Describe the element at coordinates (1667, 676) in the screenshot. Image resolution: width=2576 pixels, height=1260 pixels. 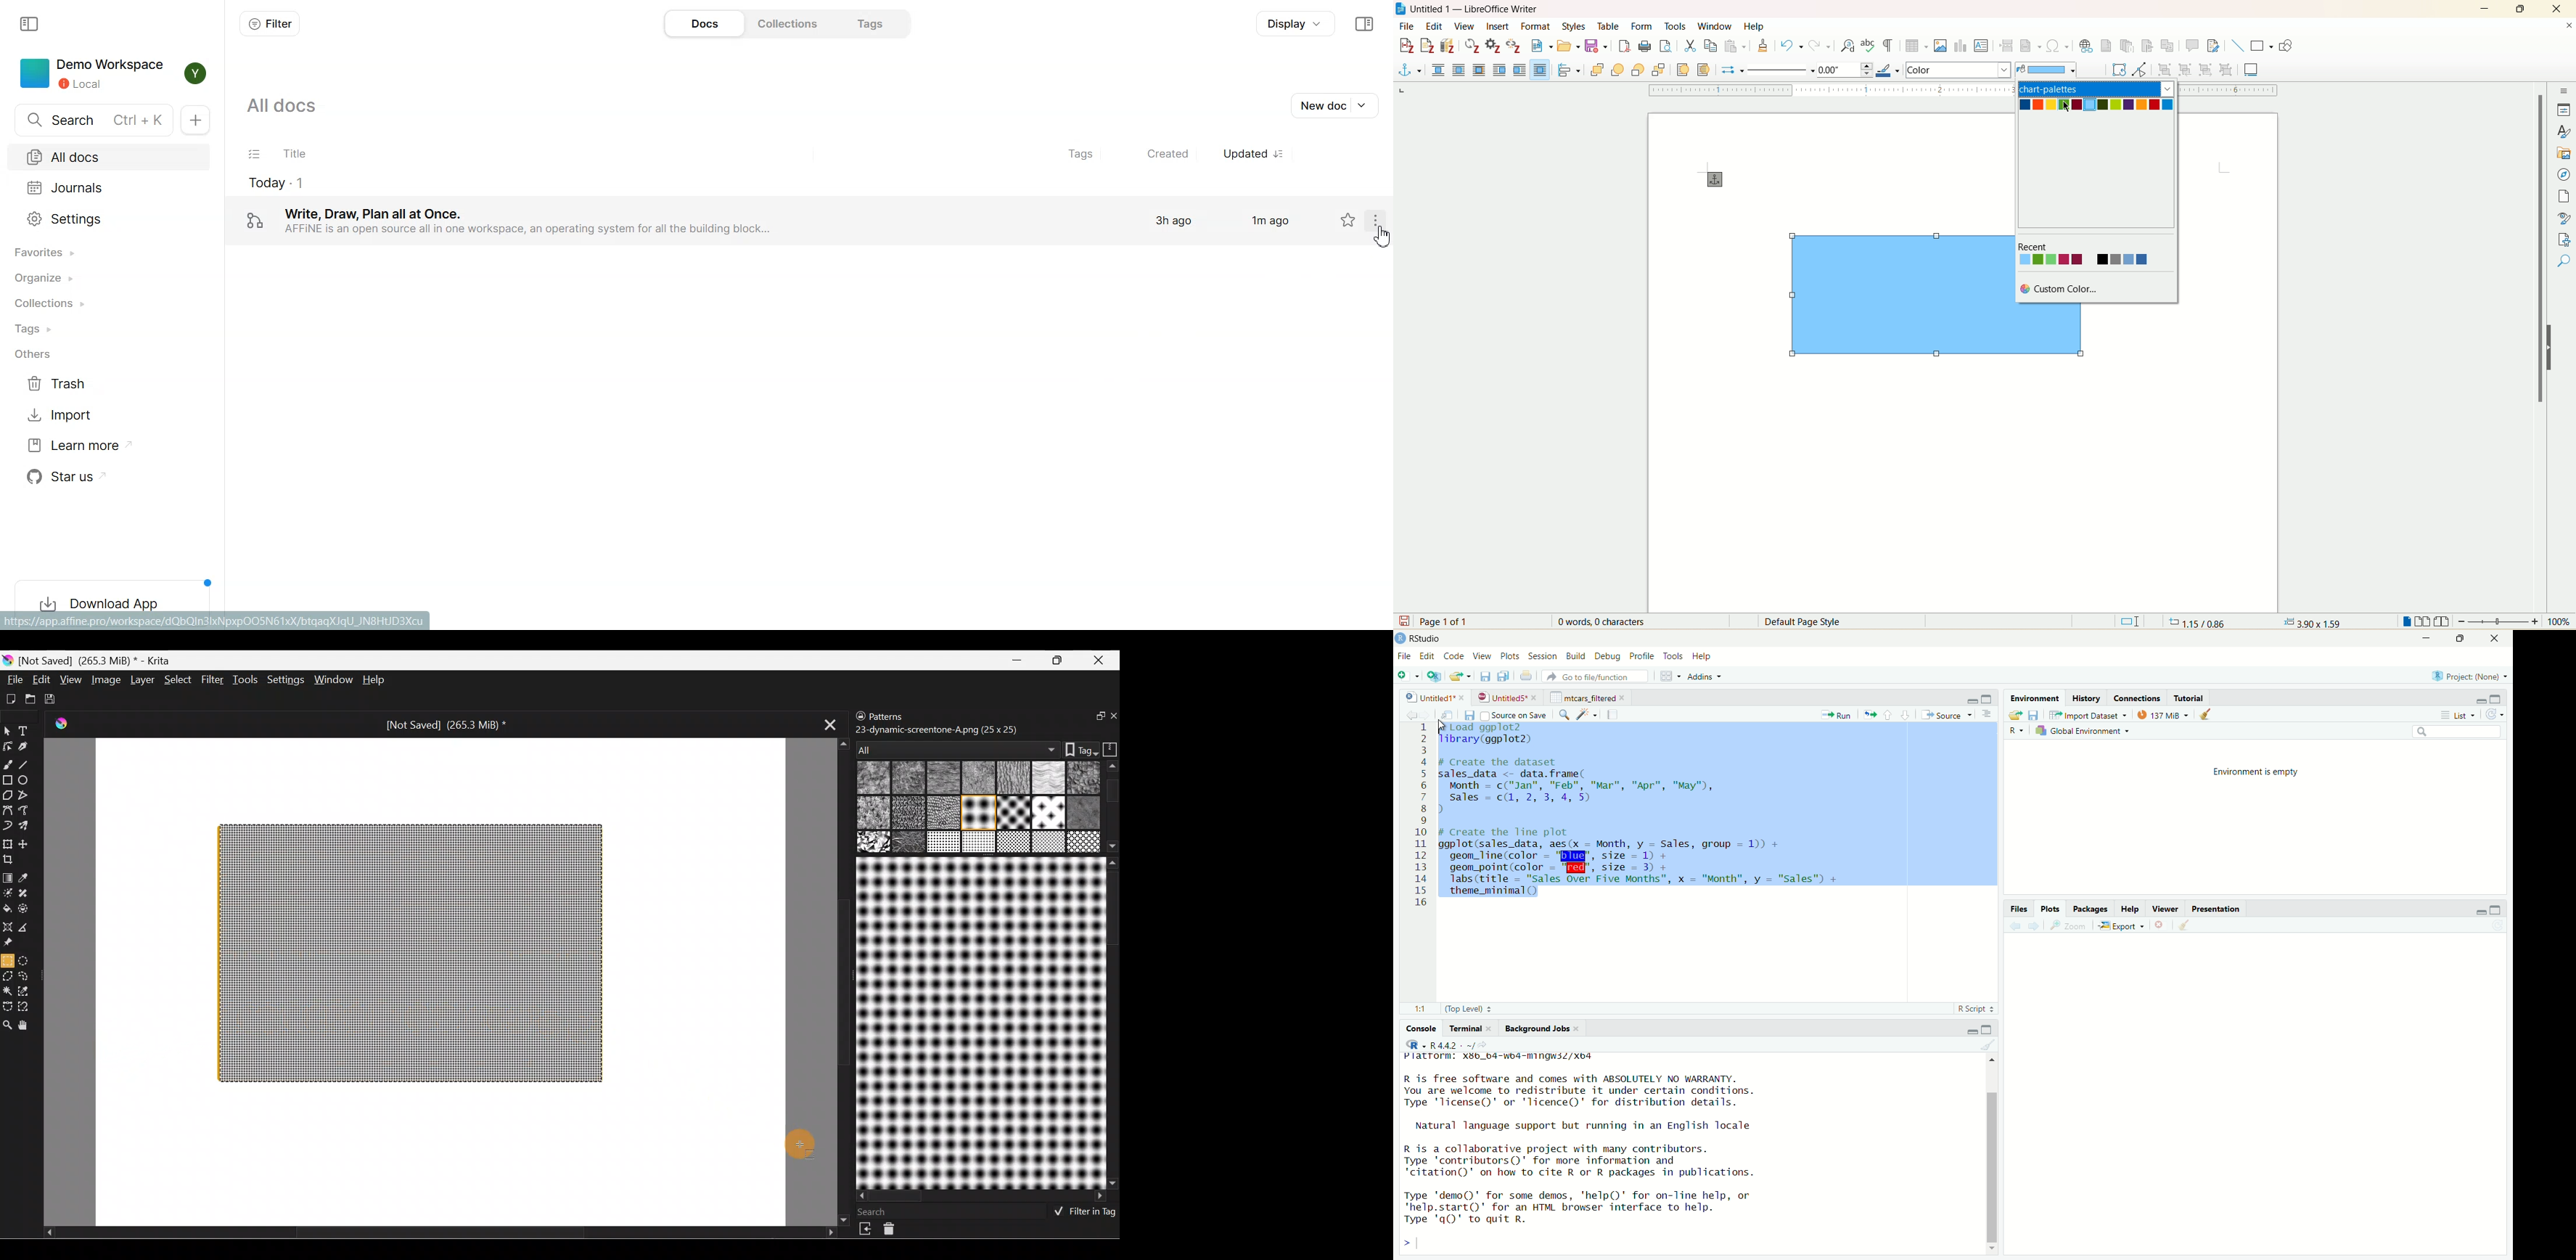
I see `workspace panes` at that location.